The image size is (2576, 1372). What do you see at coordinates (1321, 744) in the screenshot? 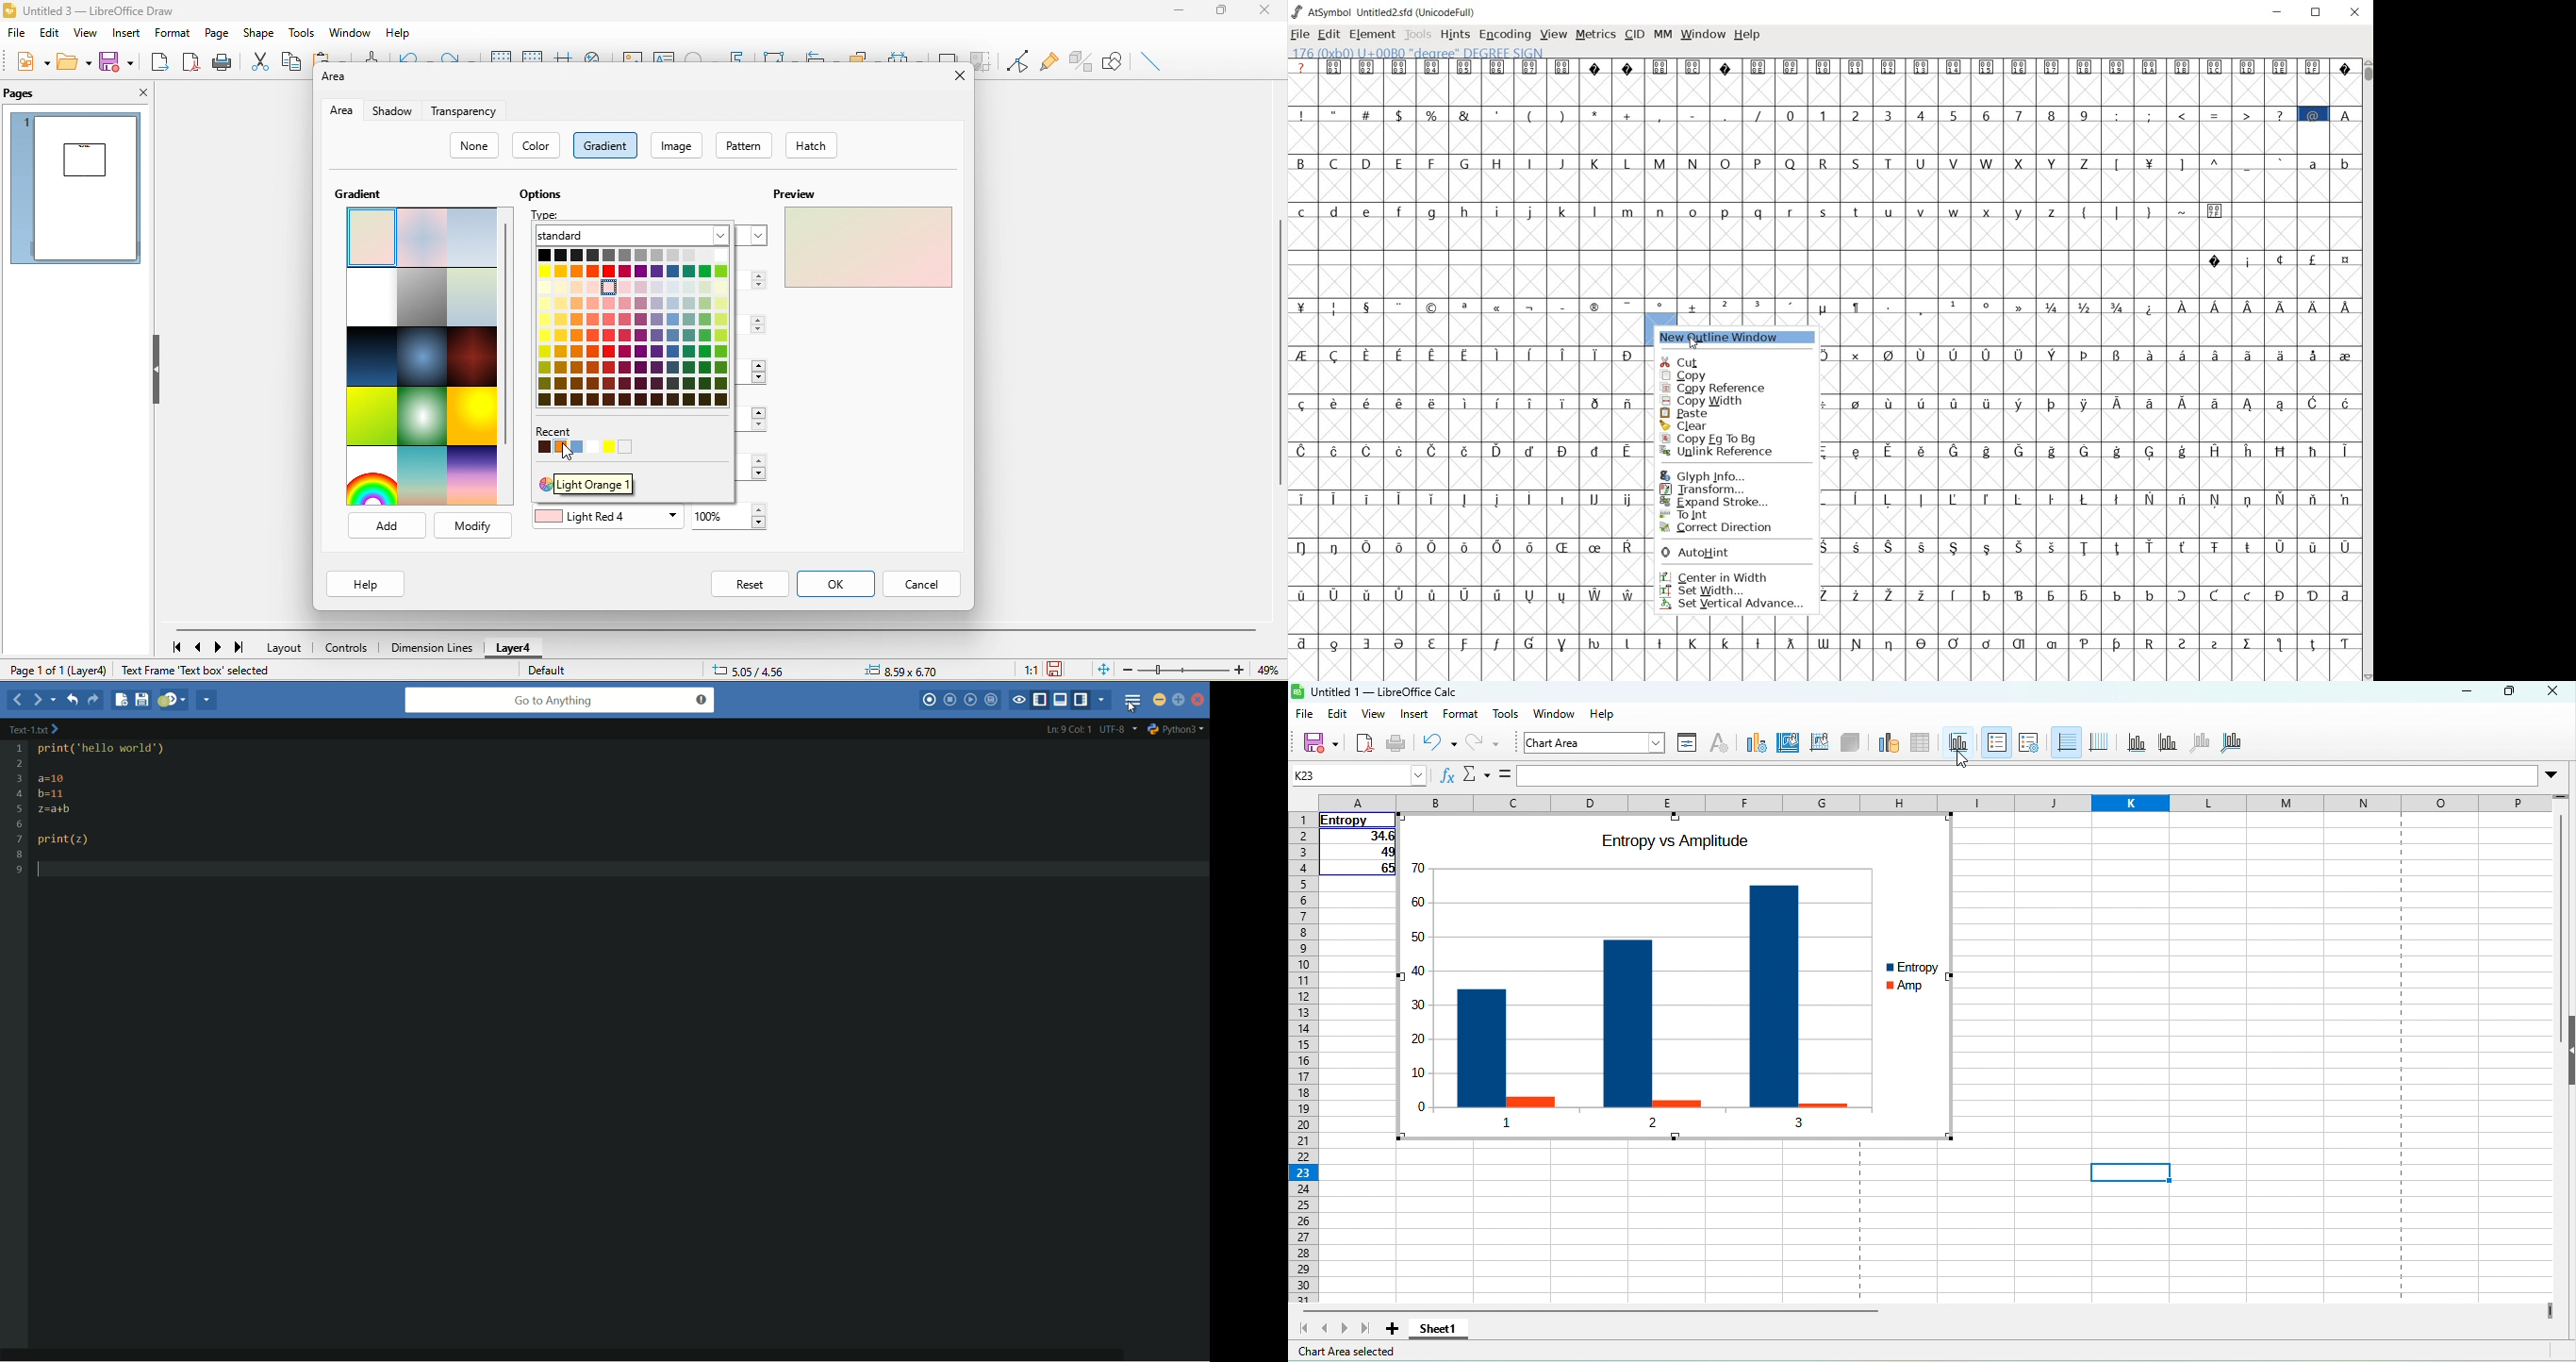
I see `save` at bounding box center [1321, 744].